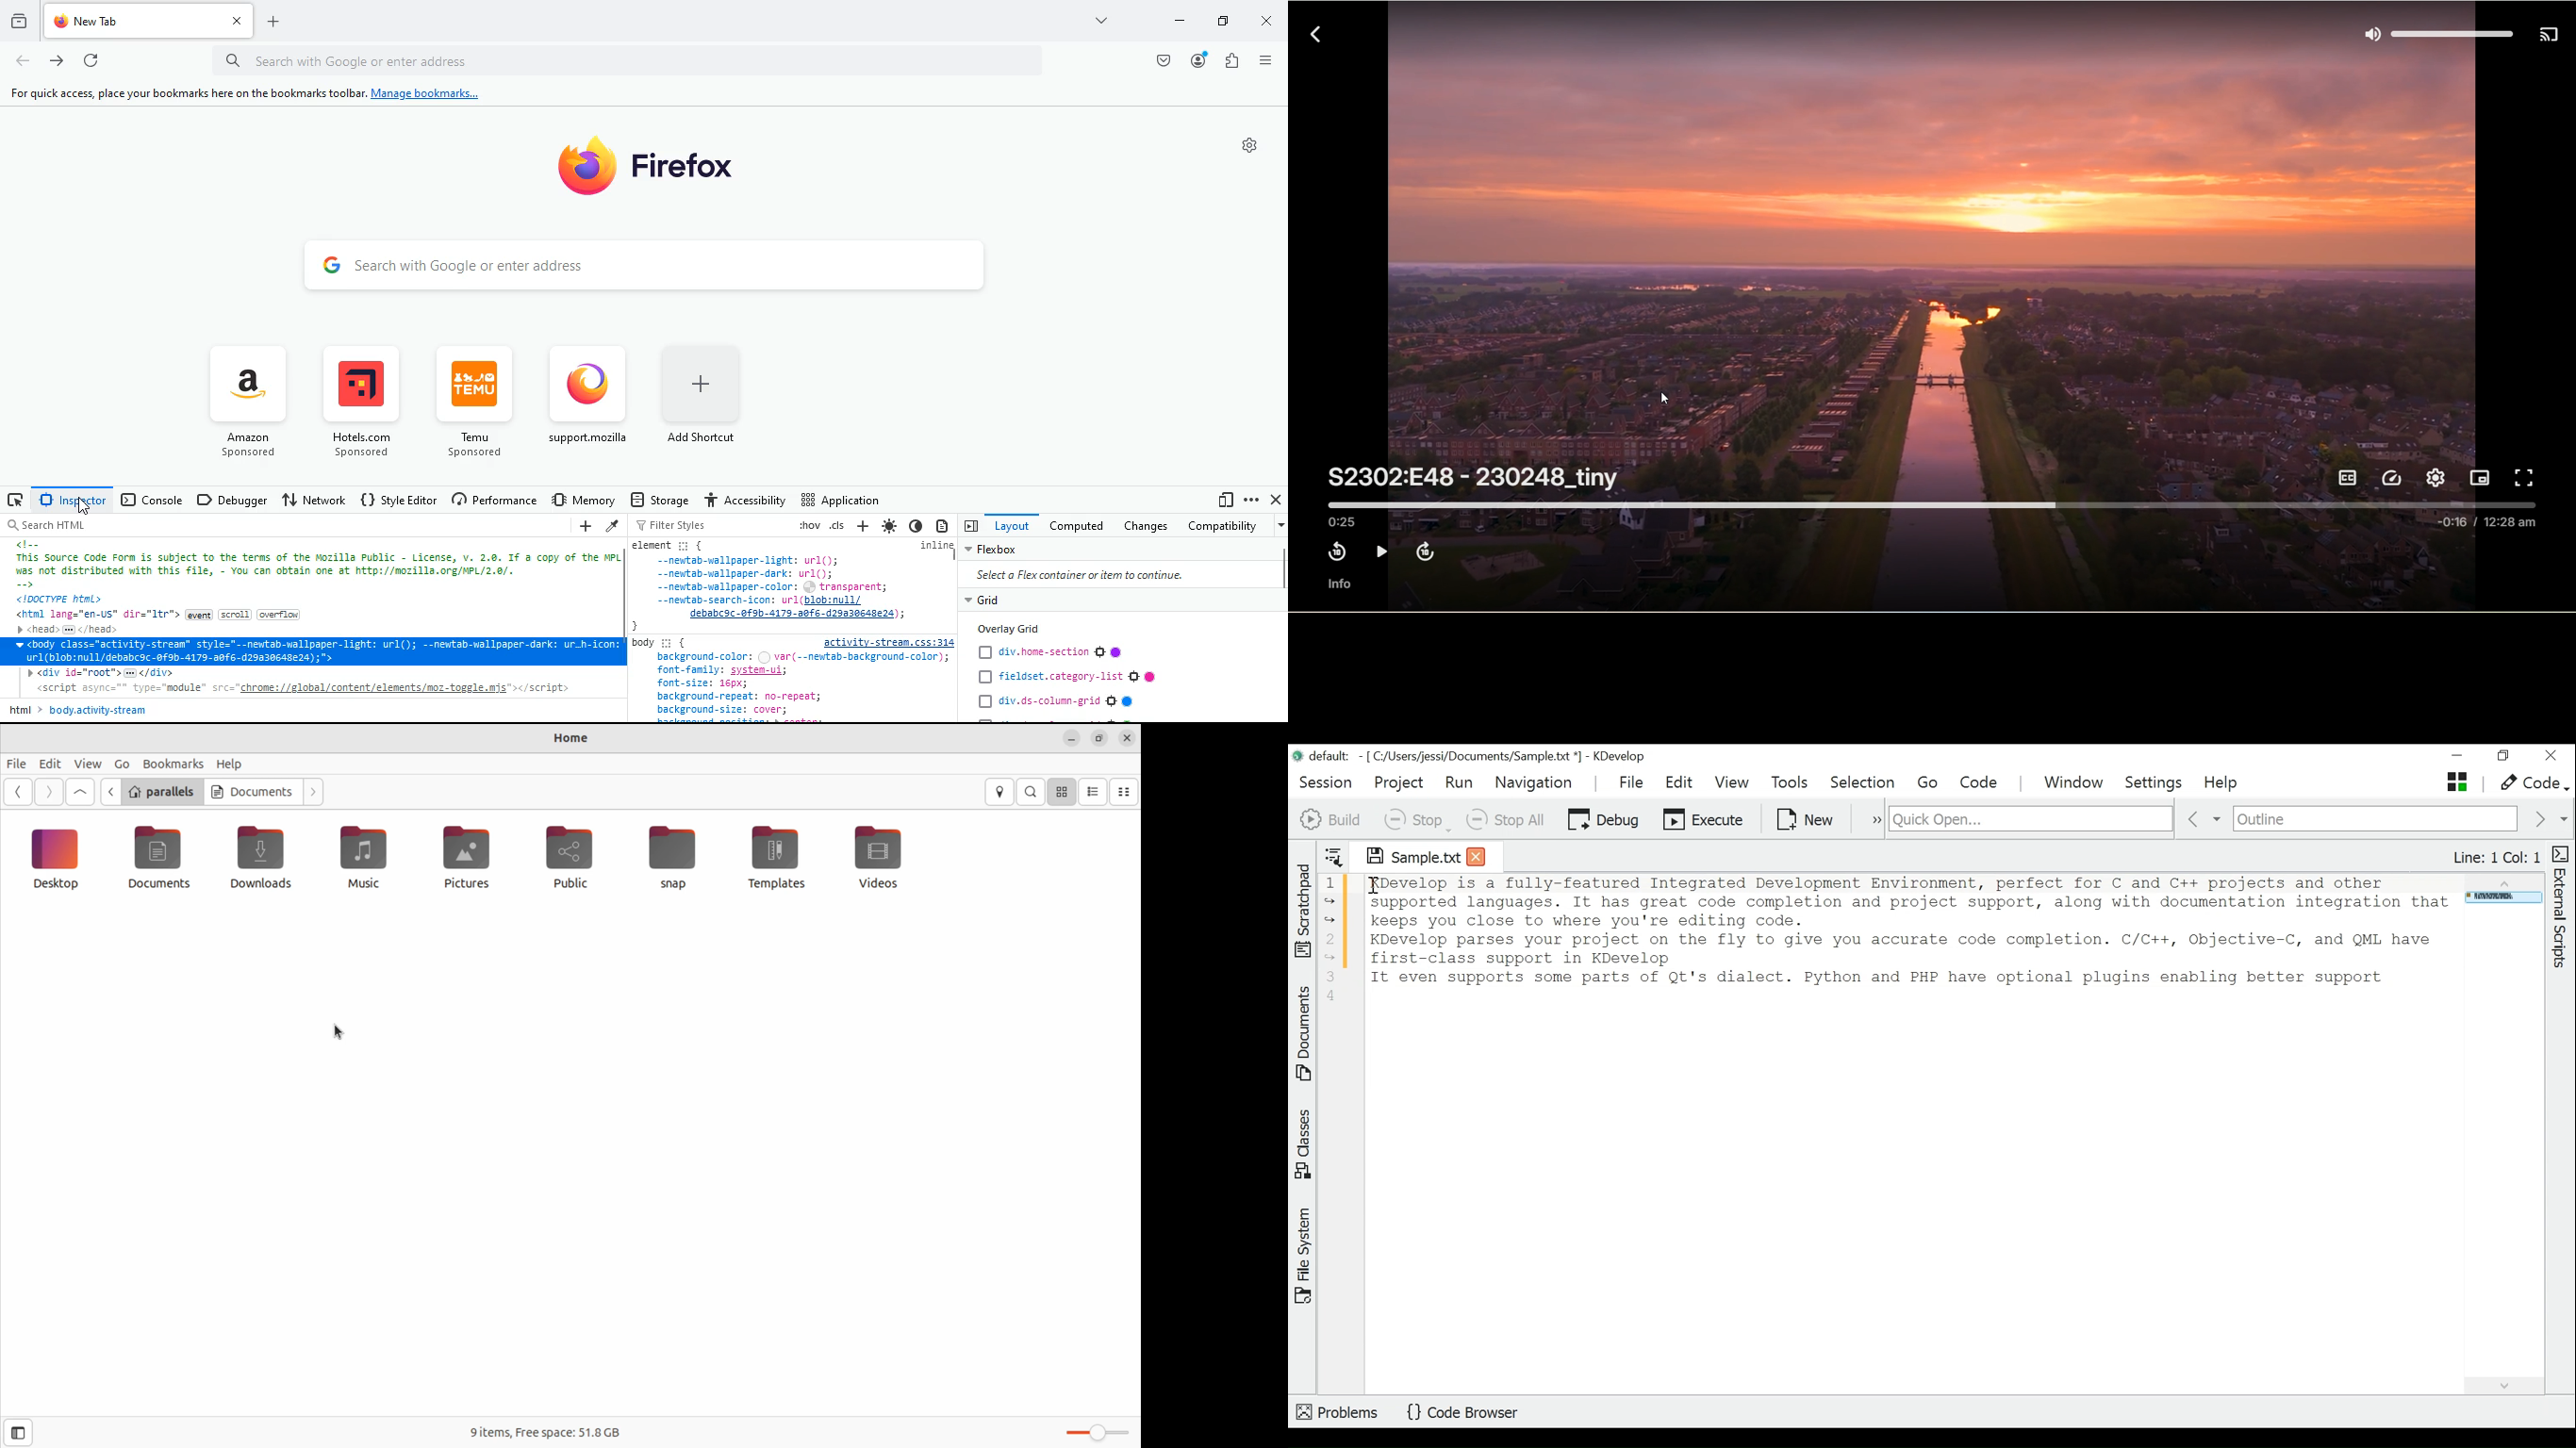 The image size is (2576, 1456). I want to click on debugger, so click(232, 500).